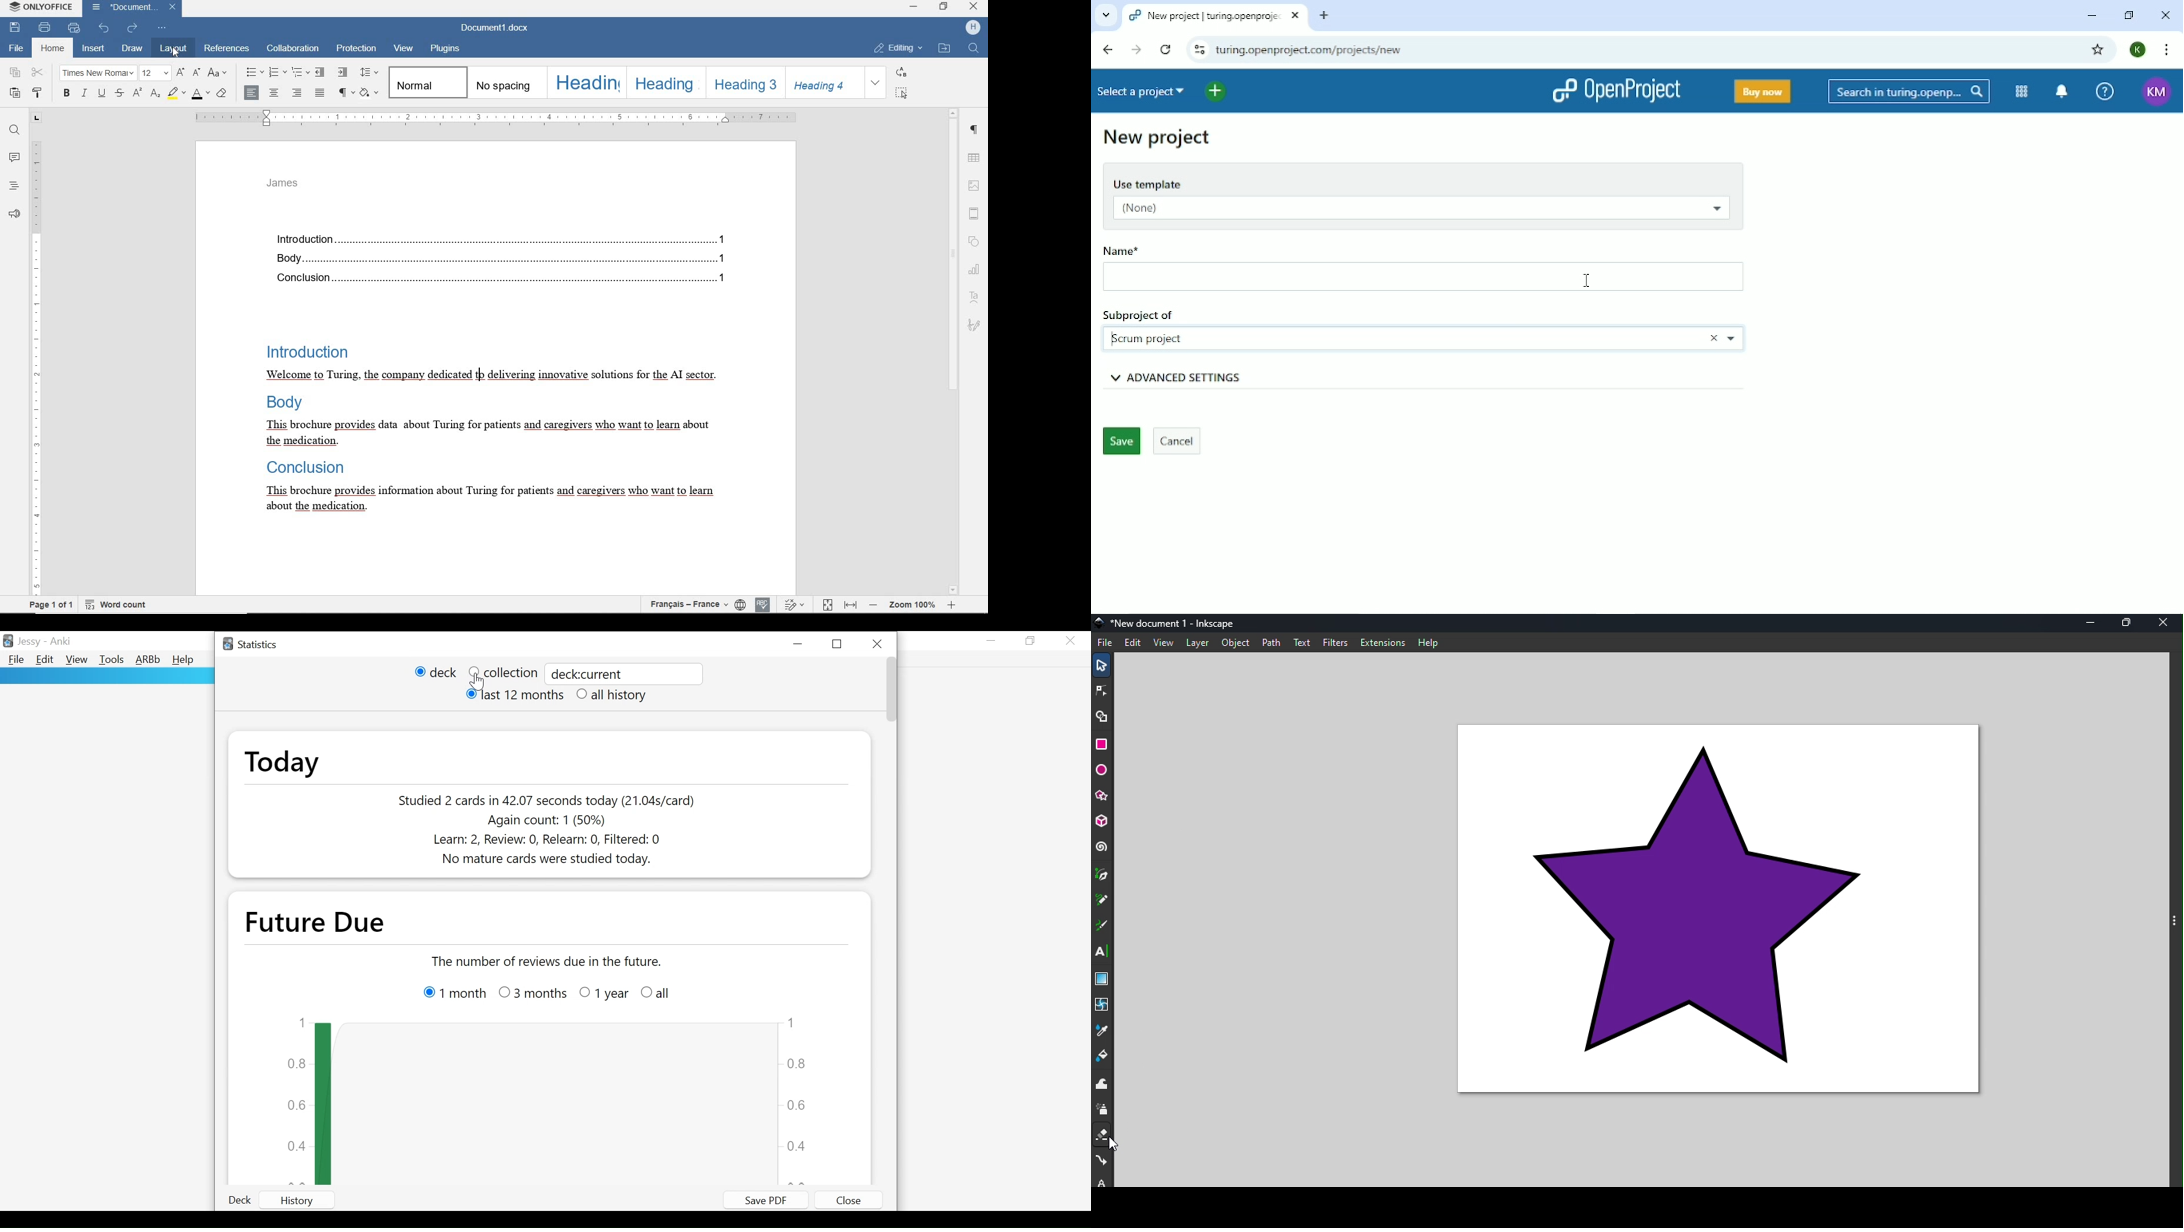 This screenshot has height=1232, width=2184. Describe the element at coordinates (84, 94) in the screenshot. I see `italic` at that location.